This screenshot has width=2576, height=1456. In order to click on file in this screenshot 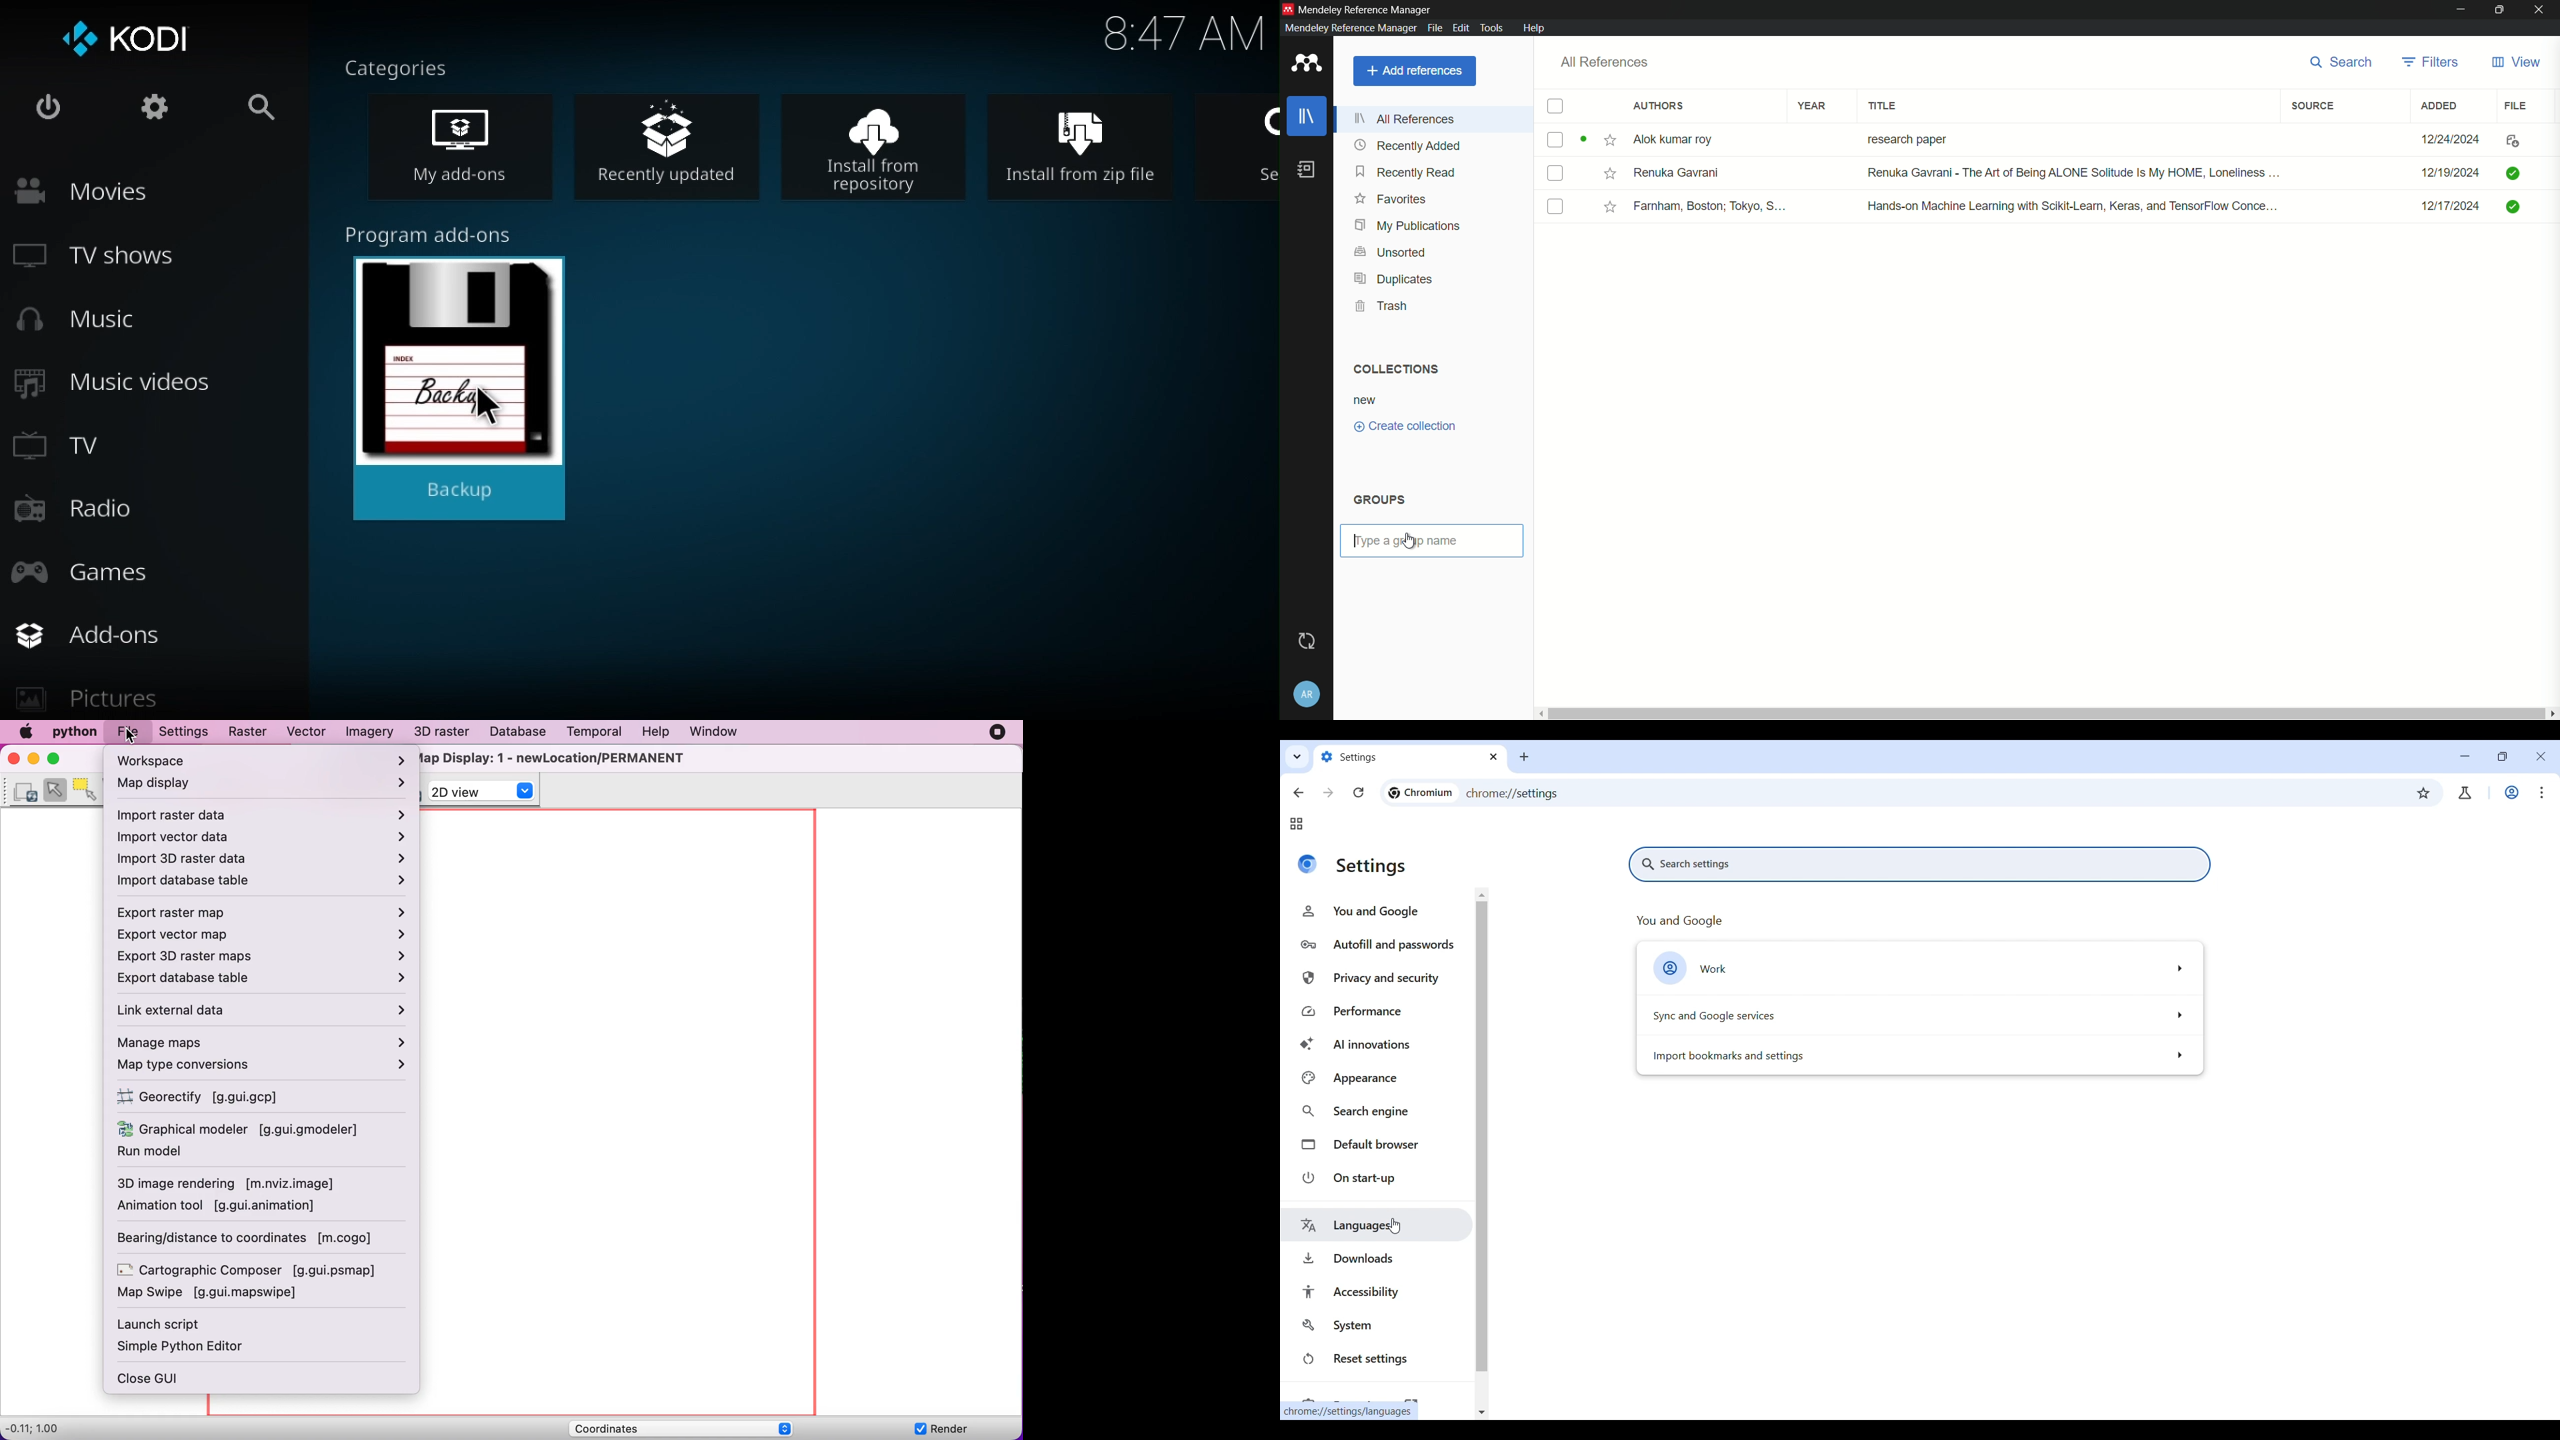, I will do `click(2517, 105)`.